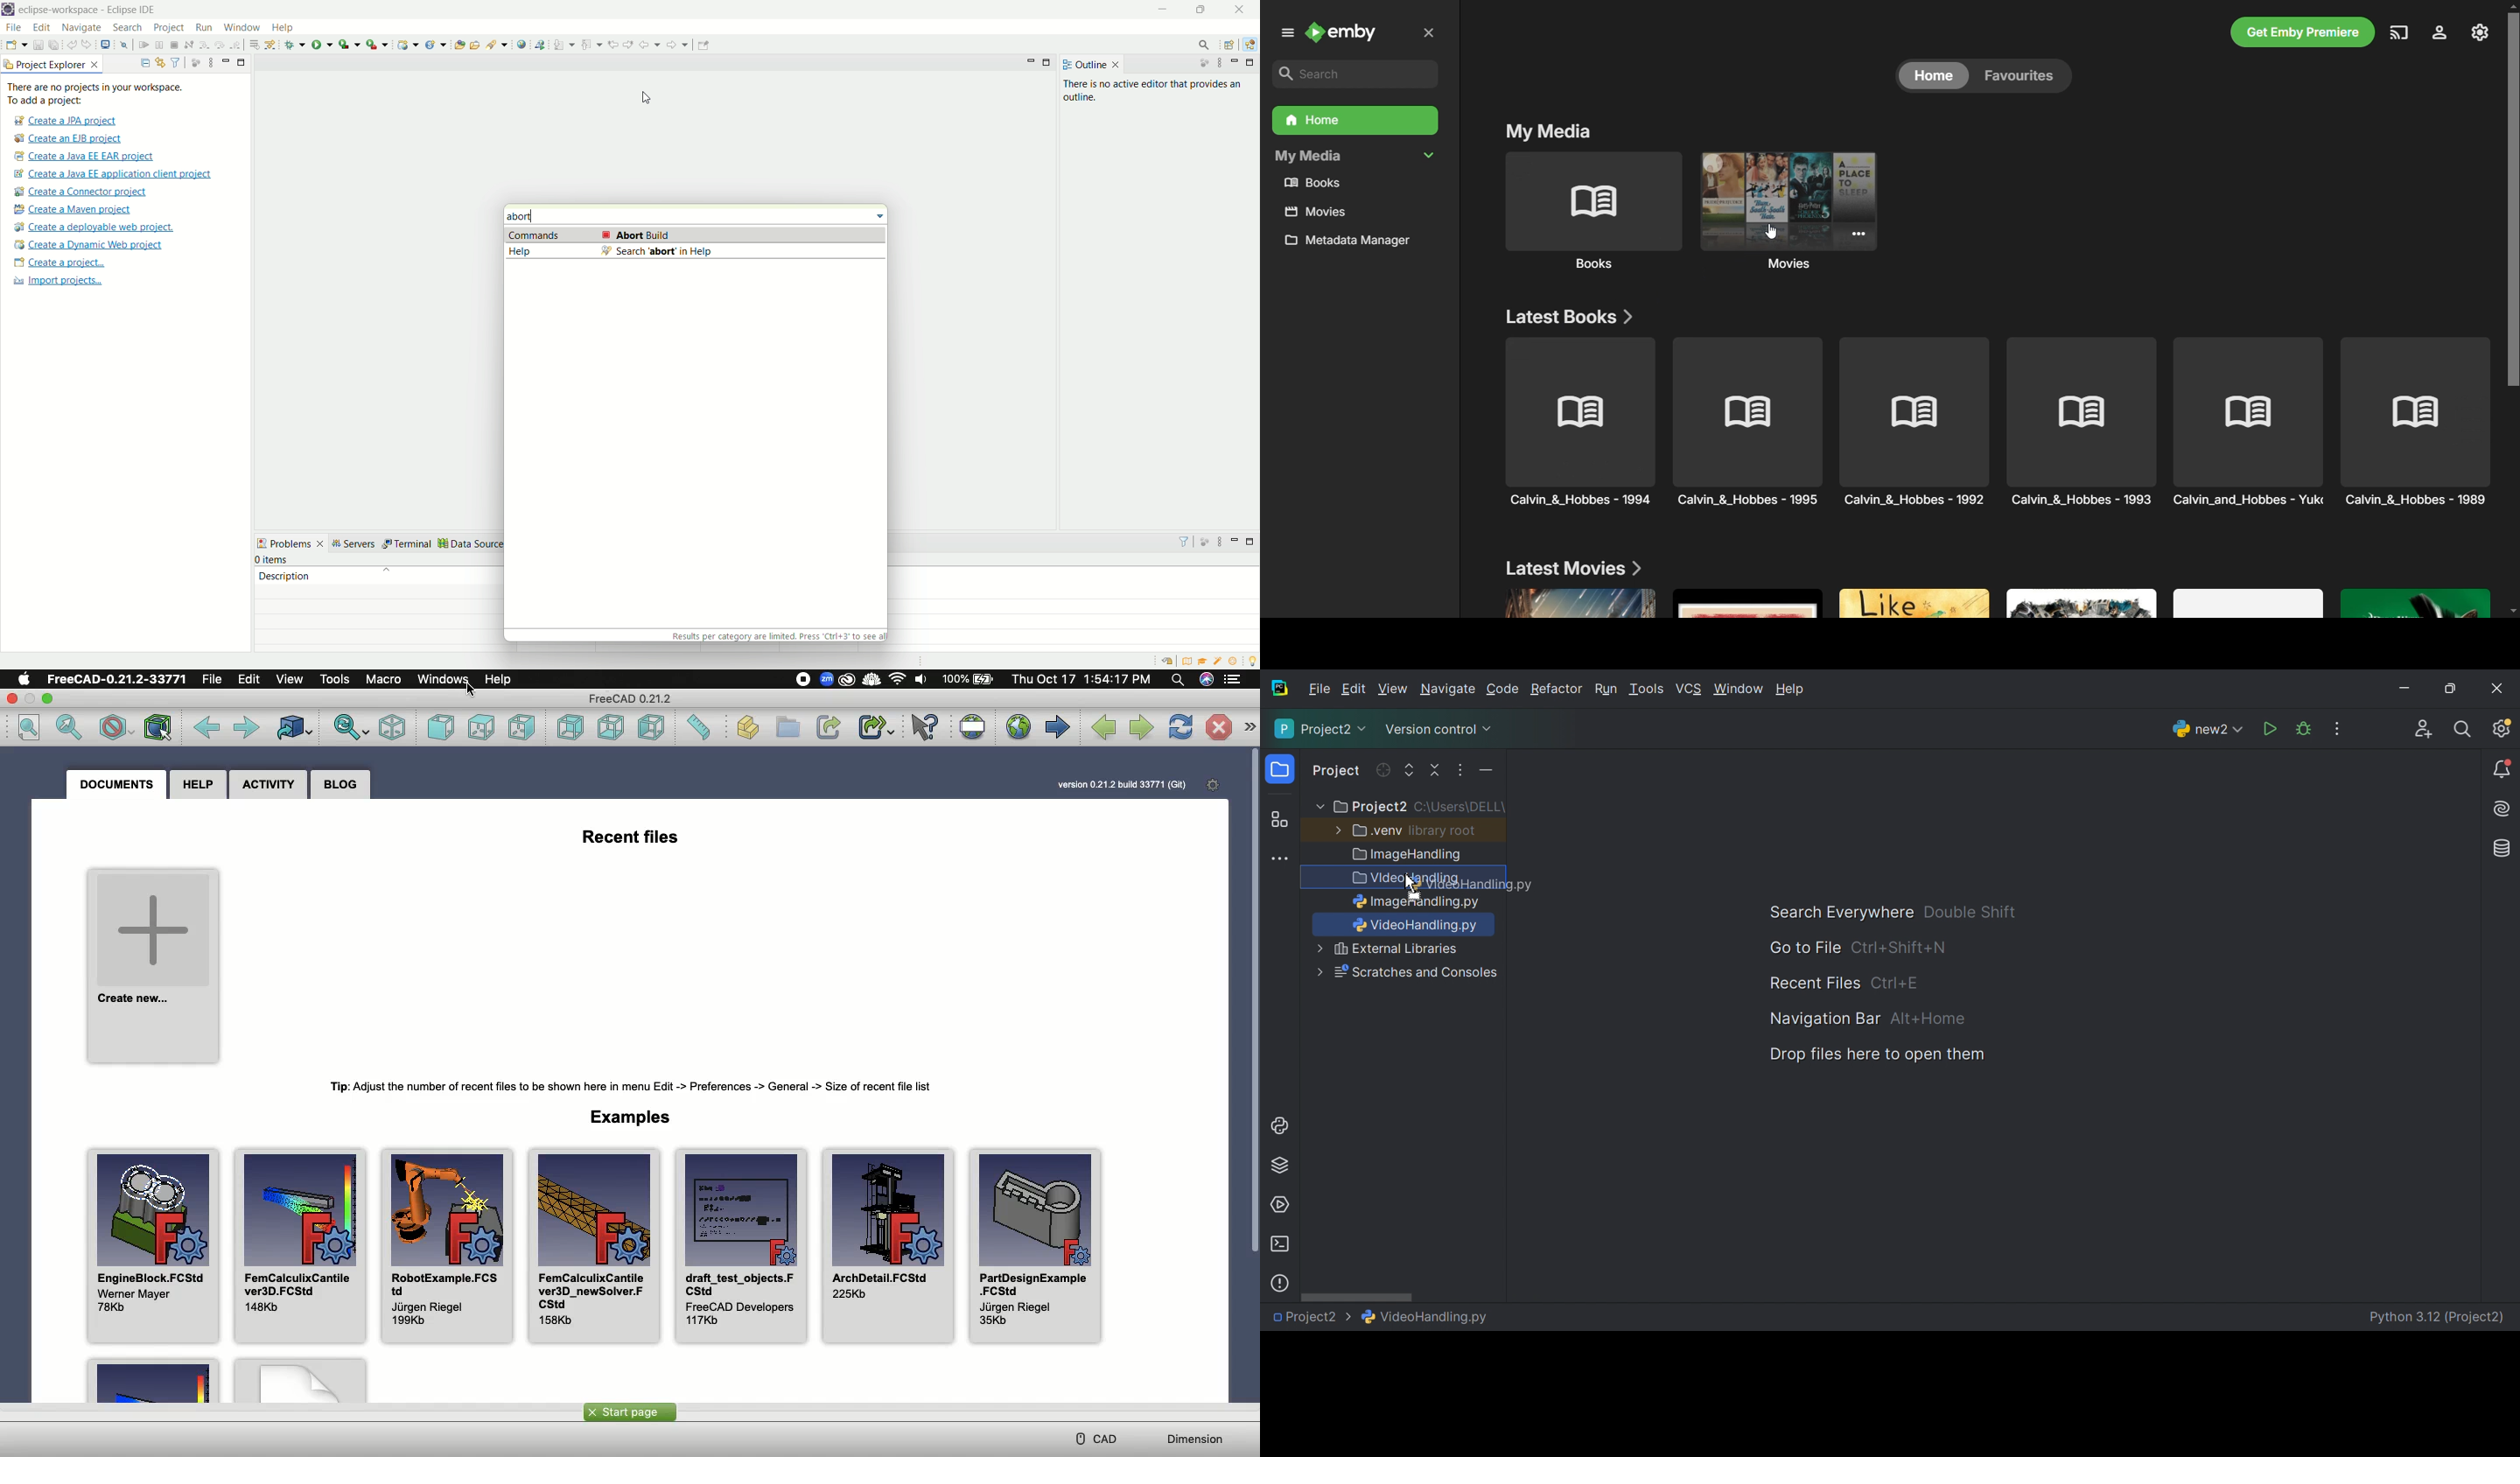 This screenshot has width=2520, height=1484. What do you see at coordinates (542, 45) in the screenshot?
I see `launch web service explorer` at bounding box center [542, 45].